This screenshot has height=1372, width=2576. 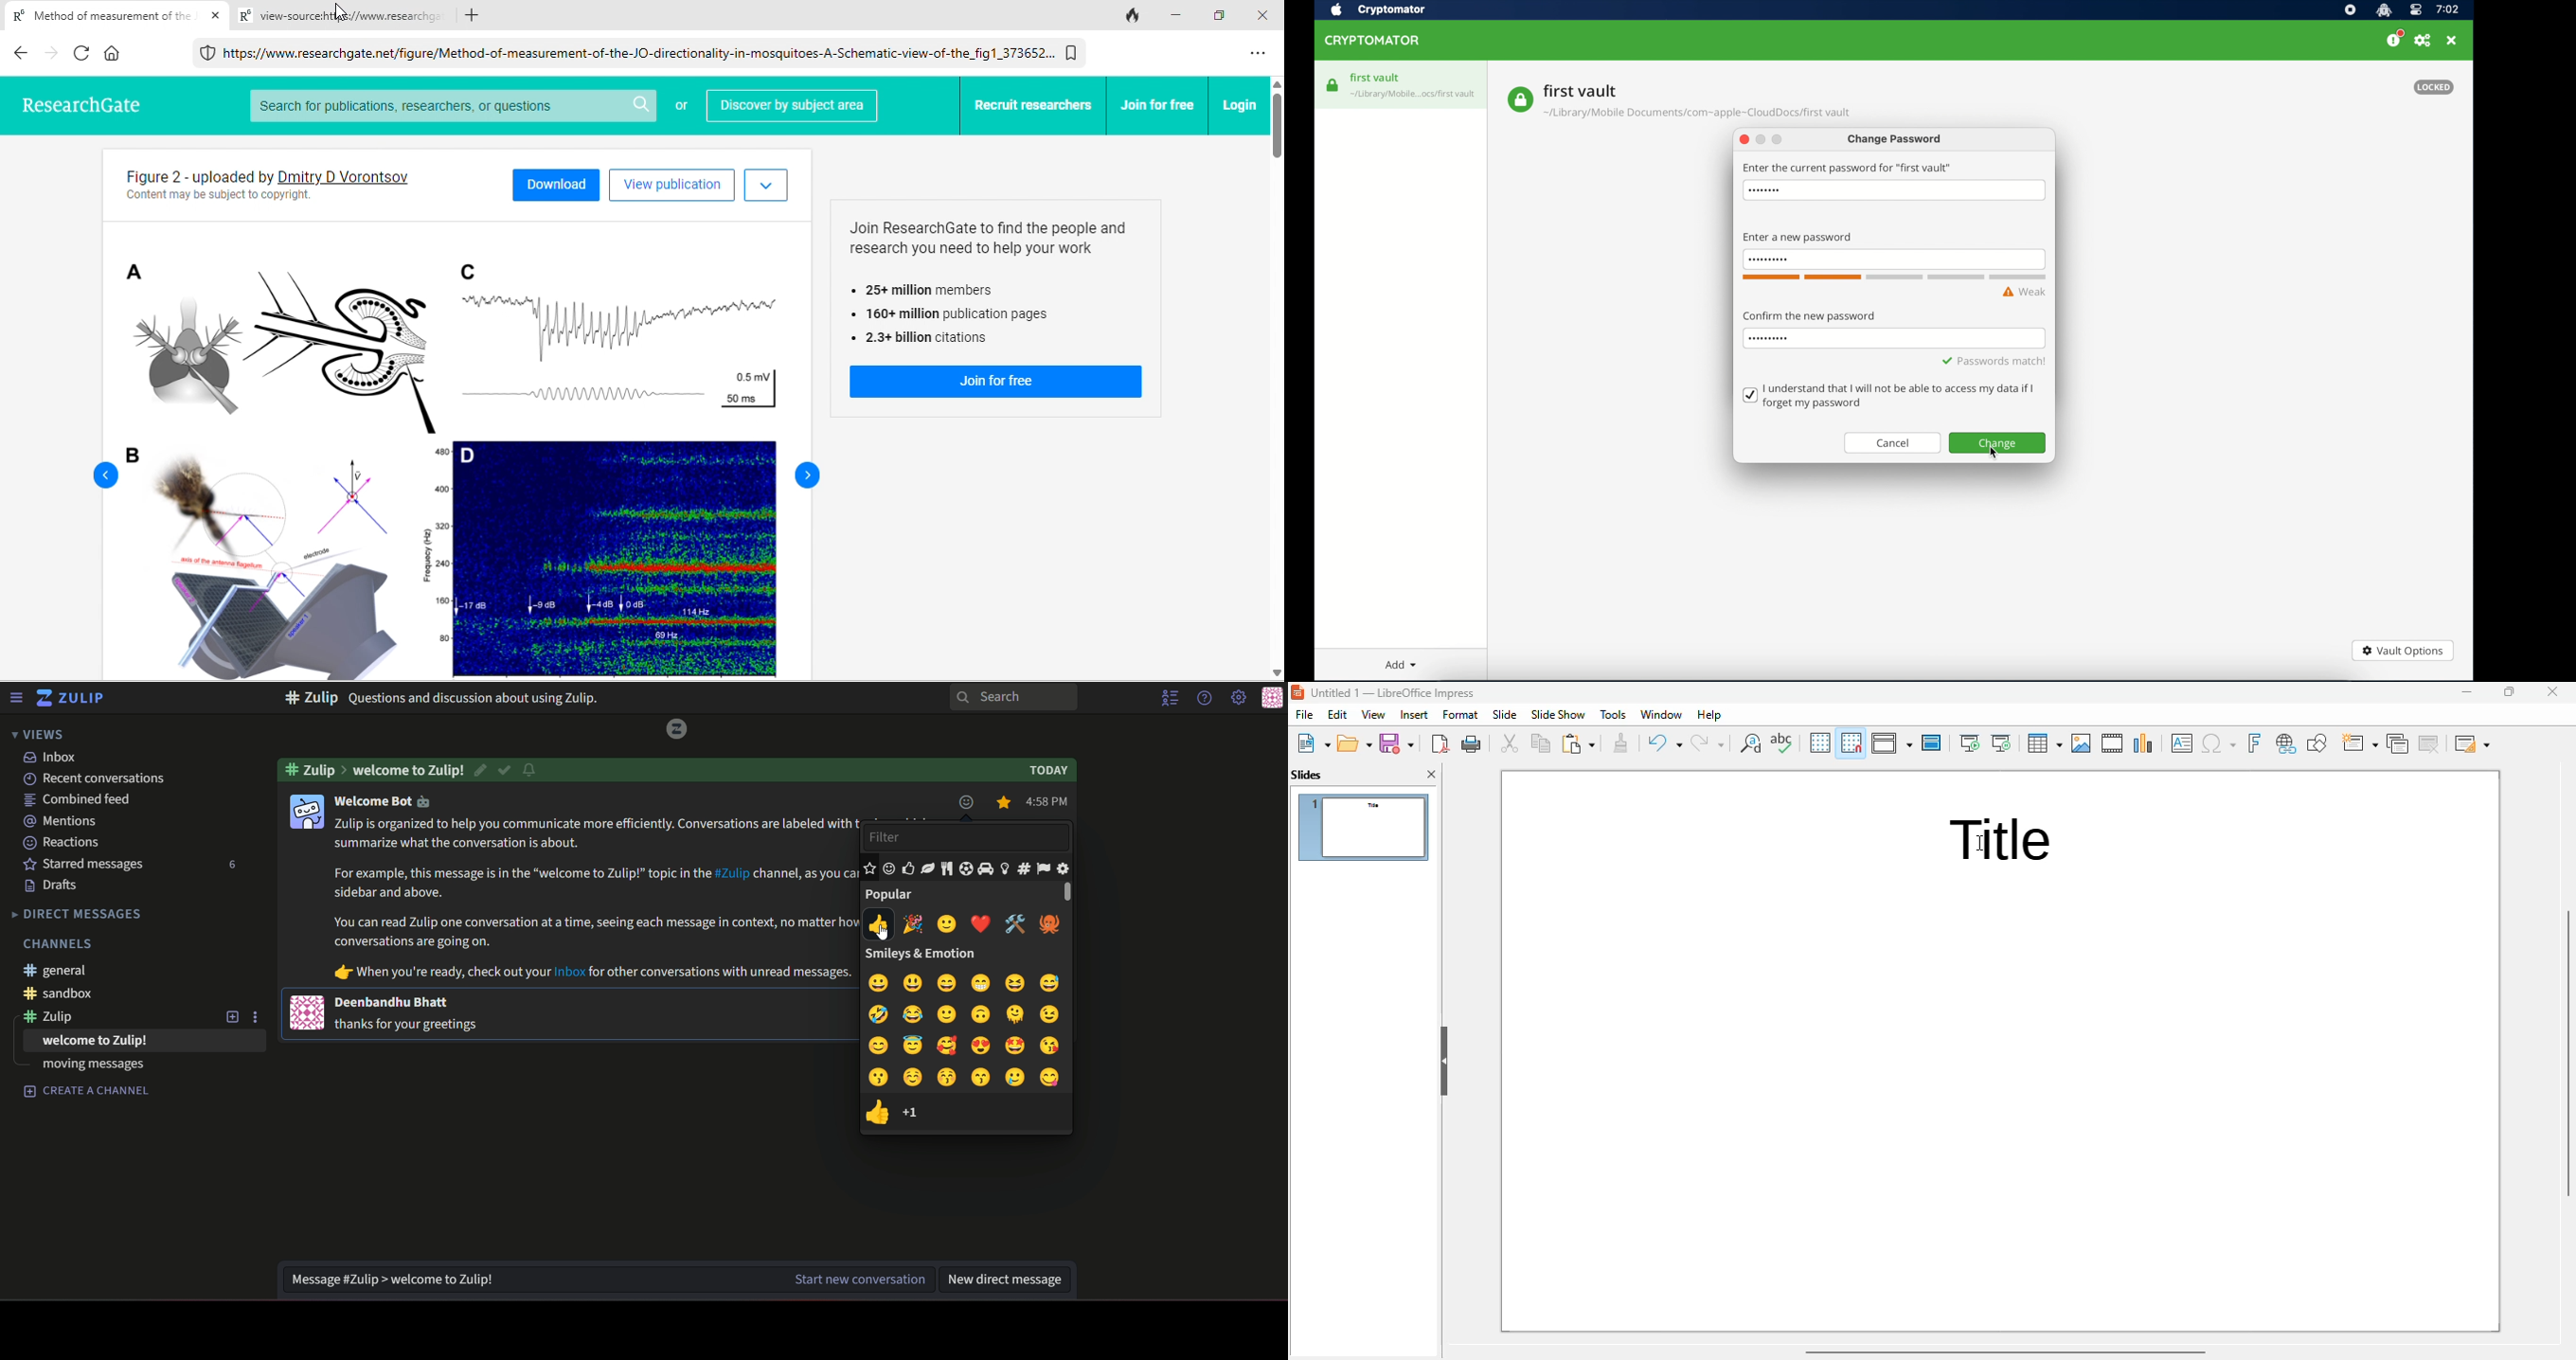 I want to click on horizontal scroll bar, so click(x=2006, y=1352).